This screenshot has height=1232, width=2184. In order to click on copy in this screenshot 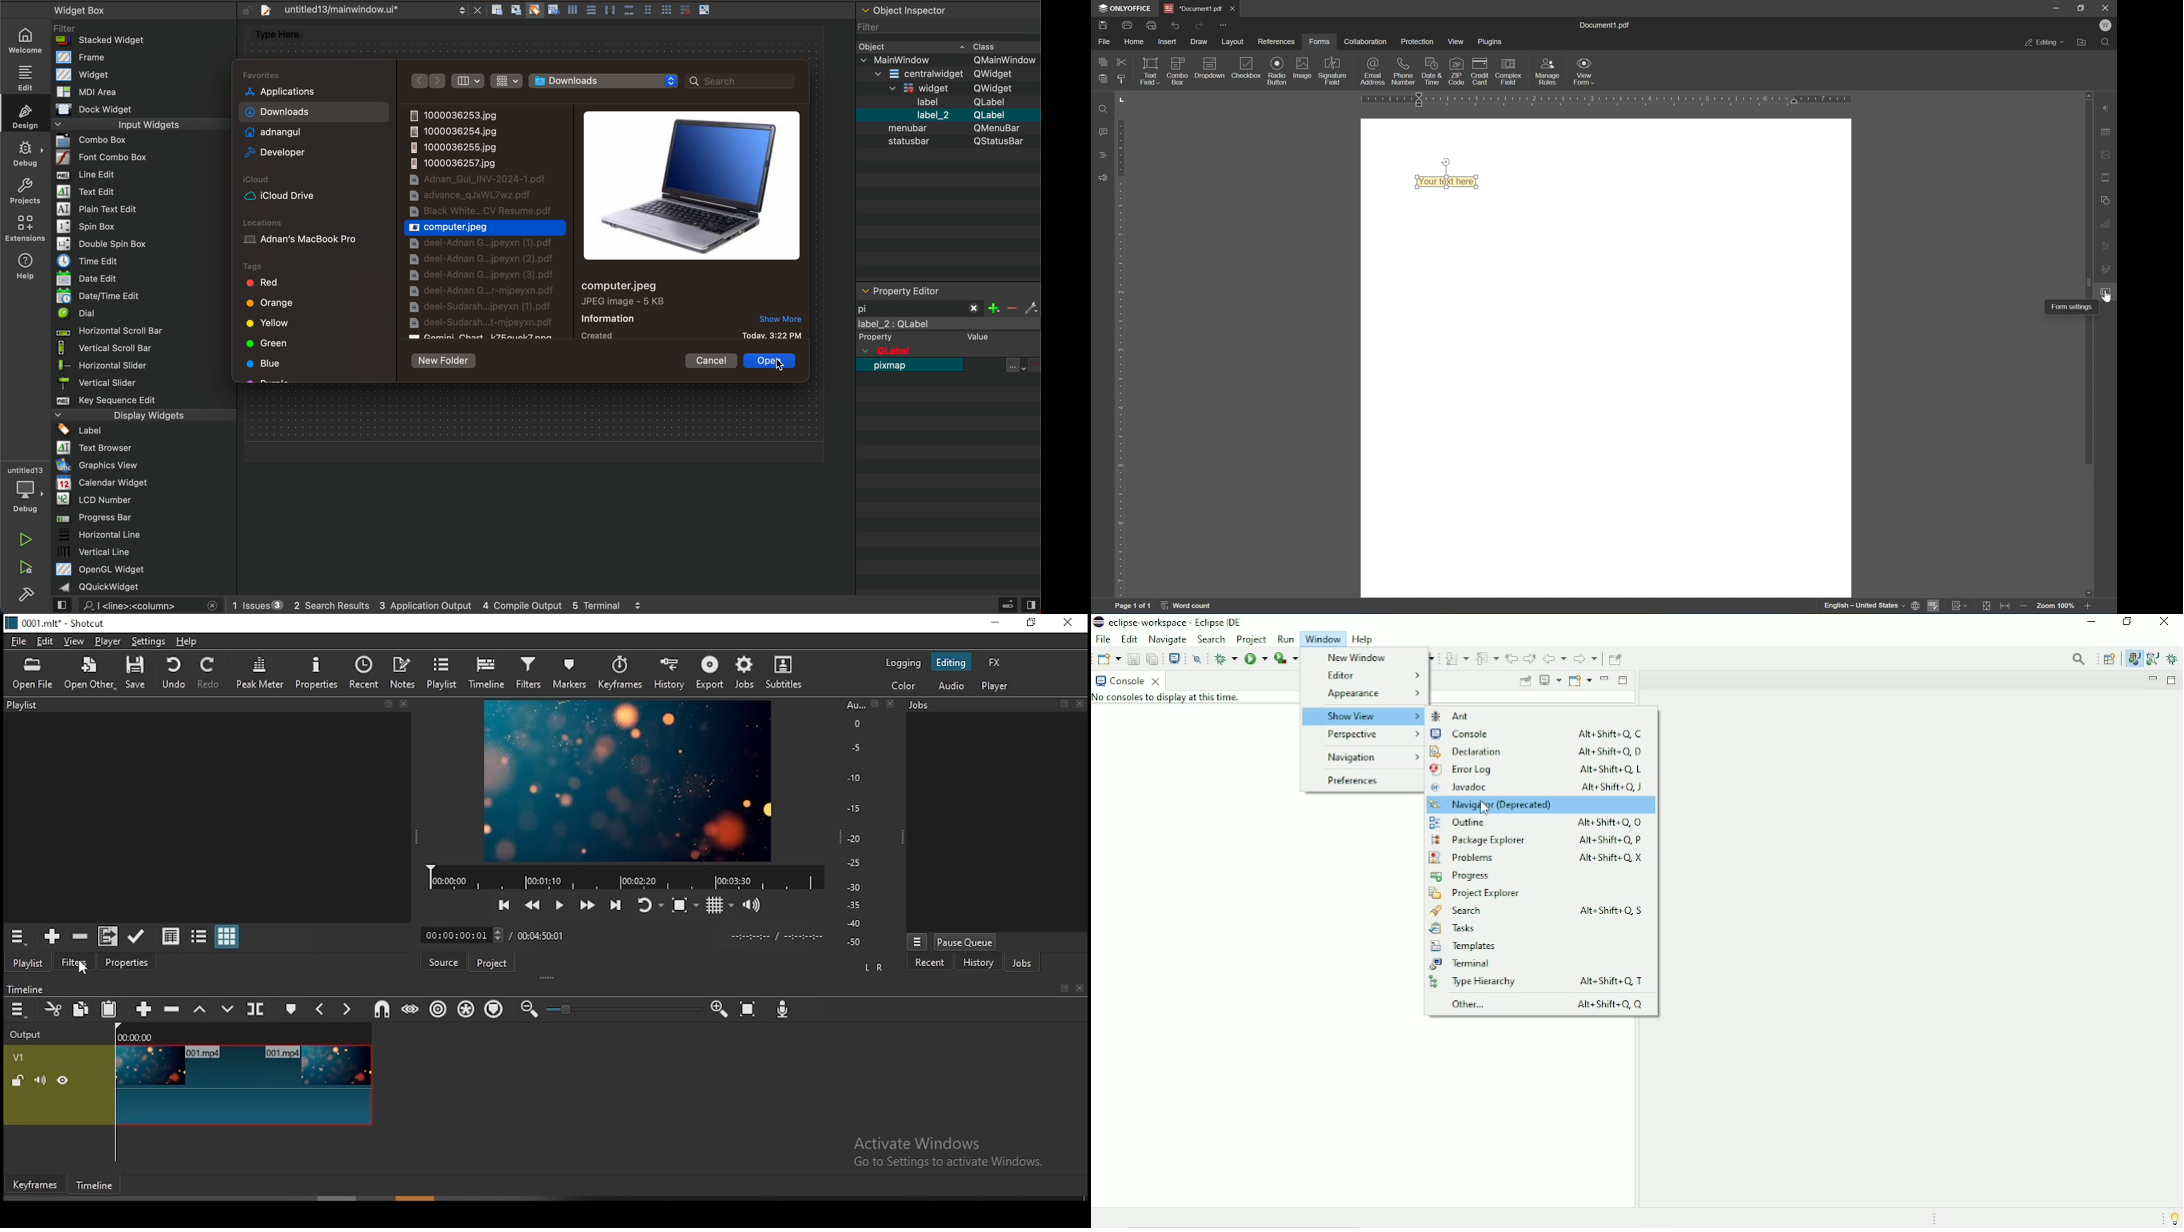, I will do `click(80, 1009)`.